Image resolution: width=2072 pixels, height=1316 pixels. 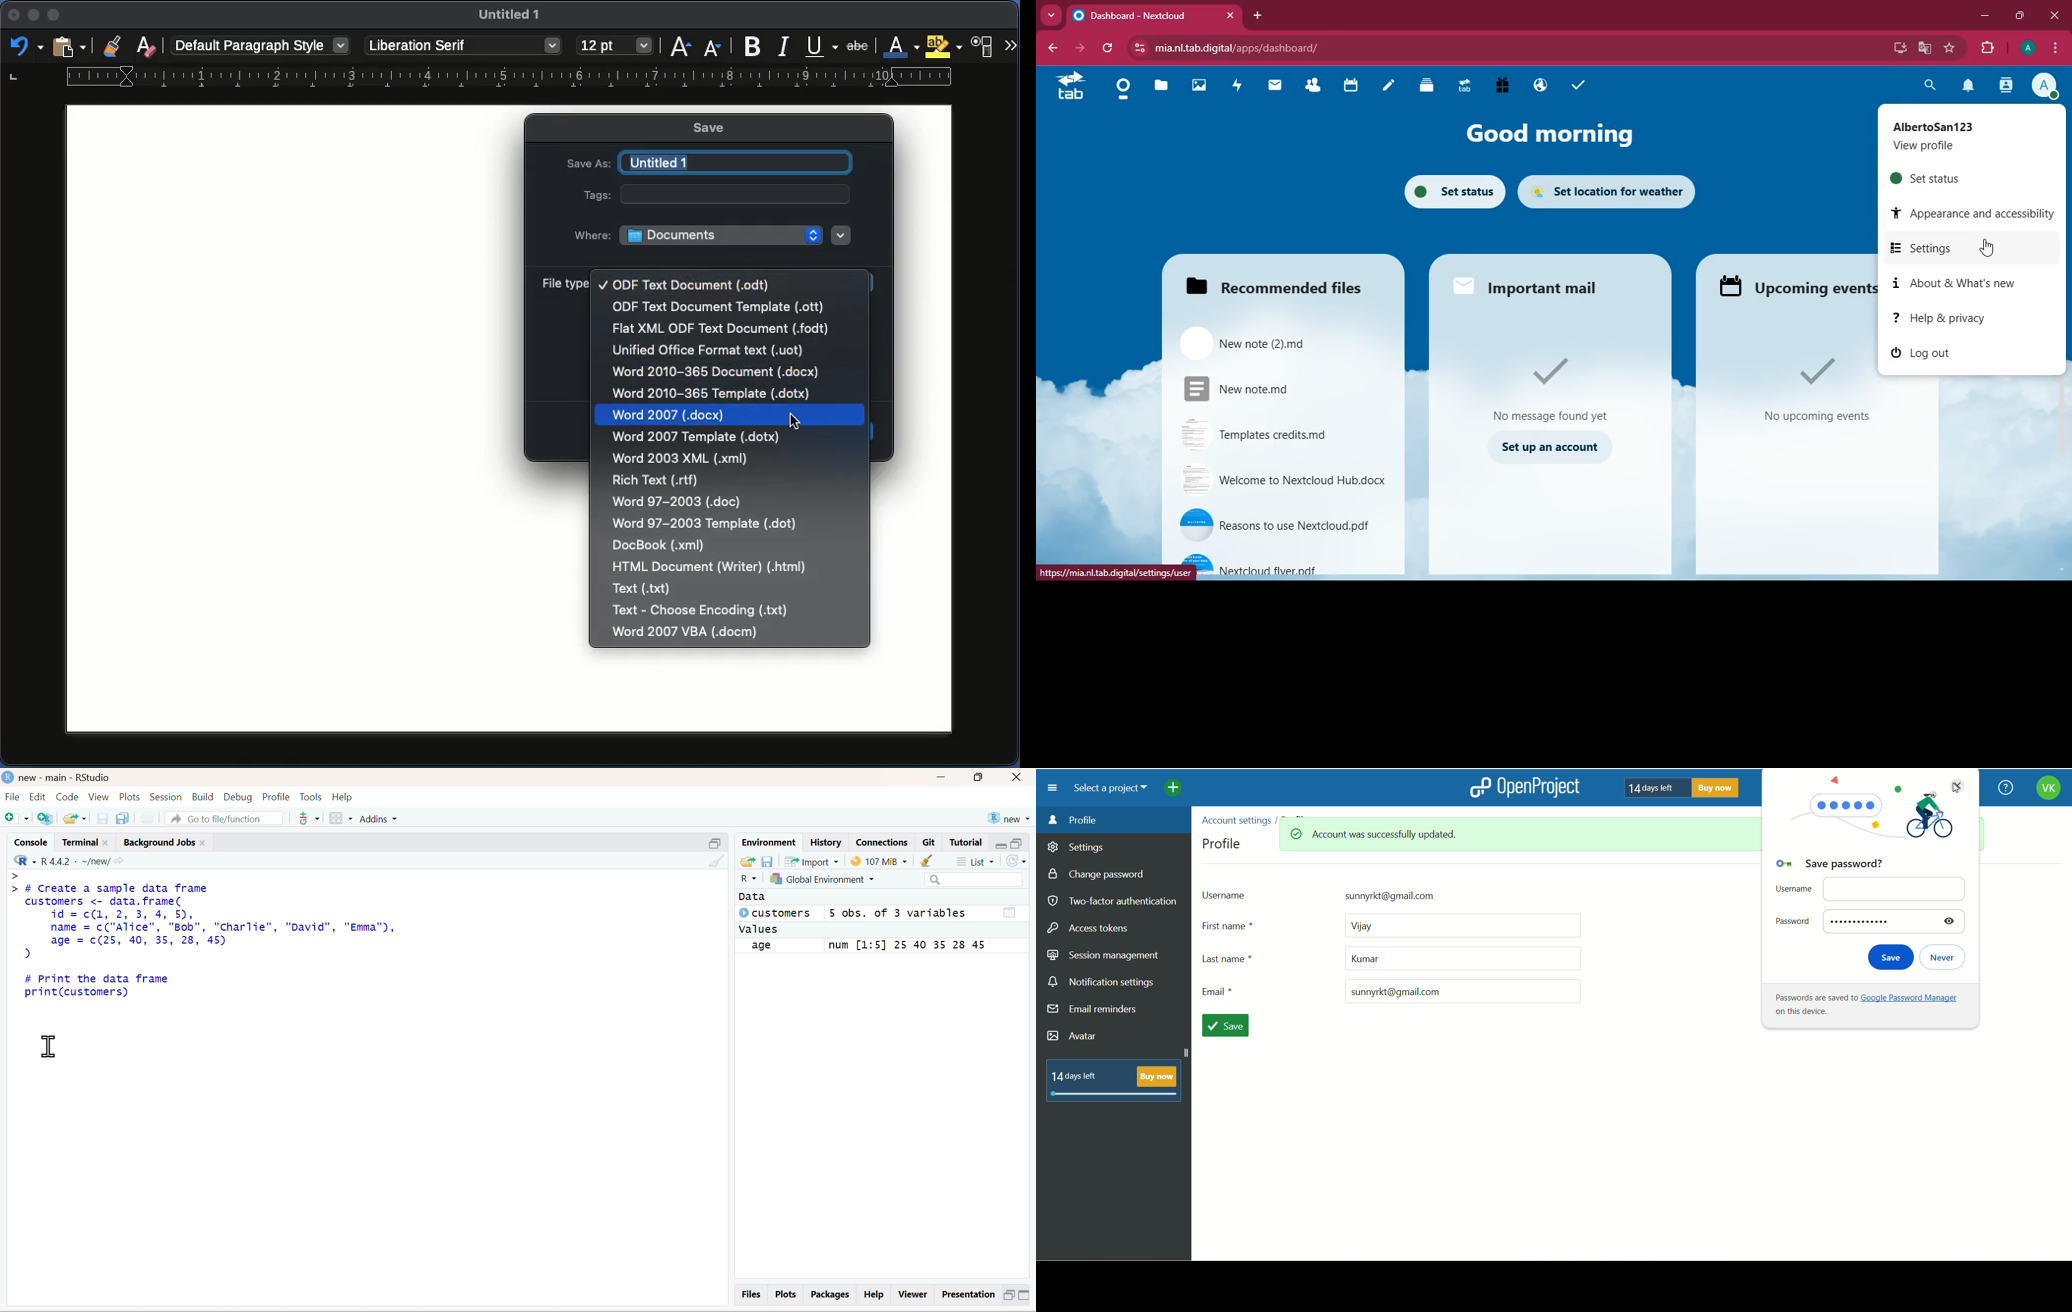 I want to click on Presentation, so click(x=966, y=1296).